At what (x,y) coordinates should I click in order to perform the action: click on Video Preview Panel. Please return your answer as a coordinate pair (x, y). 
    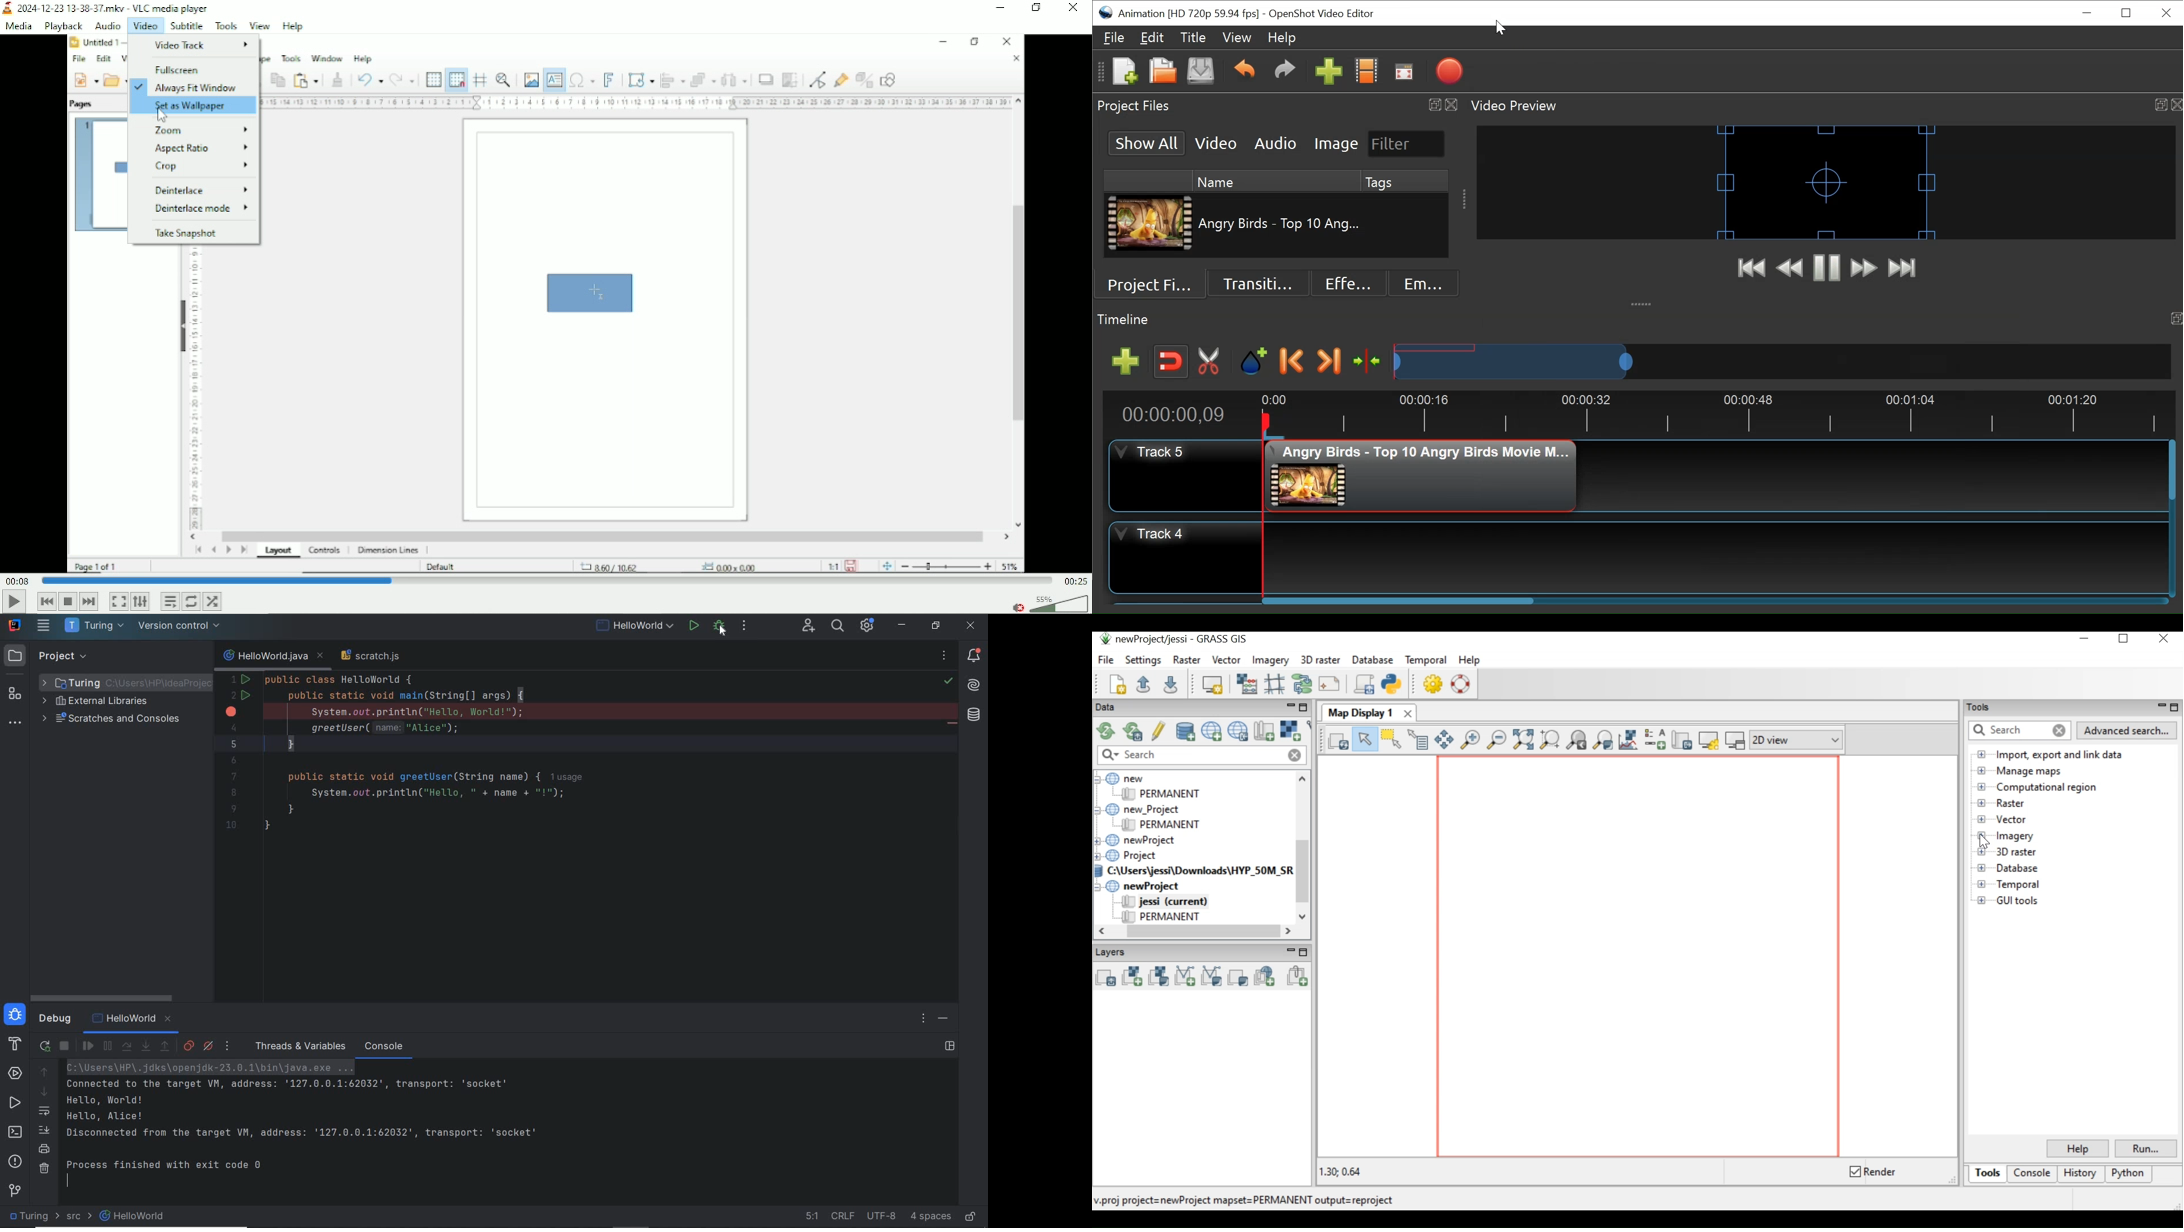
    Looking at the image, I should click on (1825, 106).